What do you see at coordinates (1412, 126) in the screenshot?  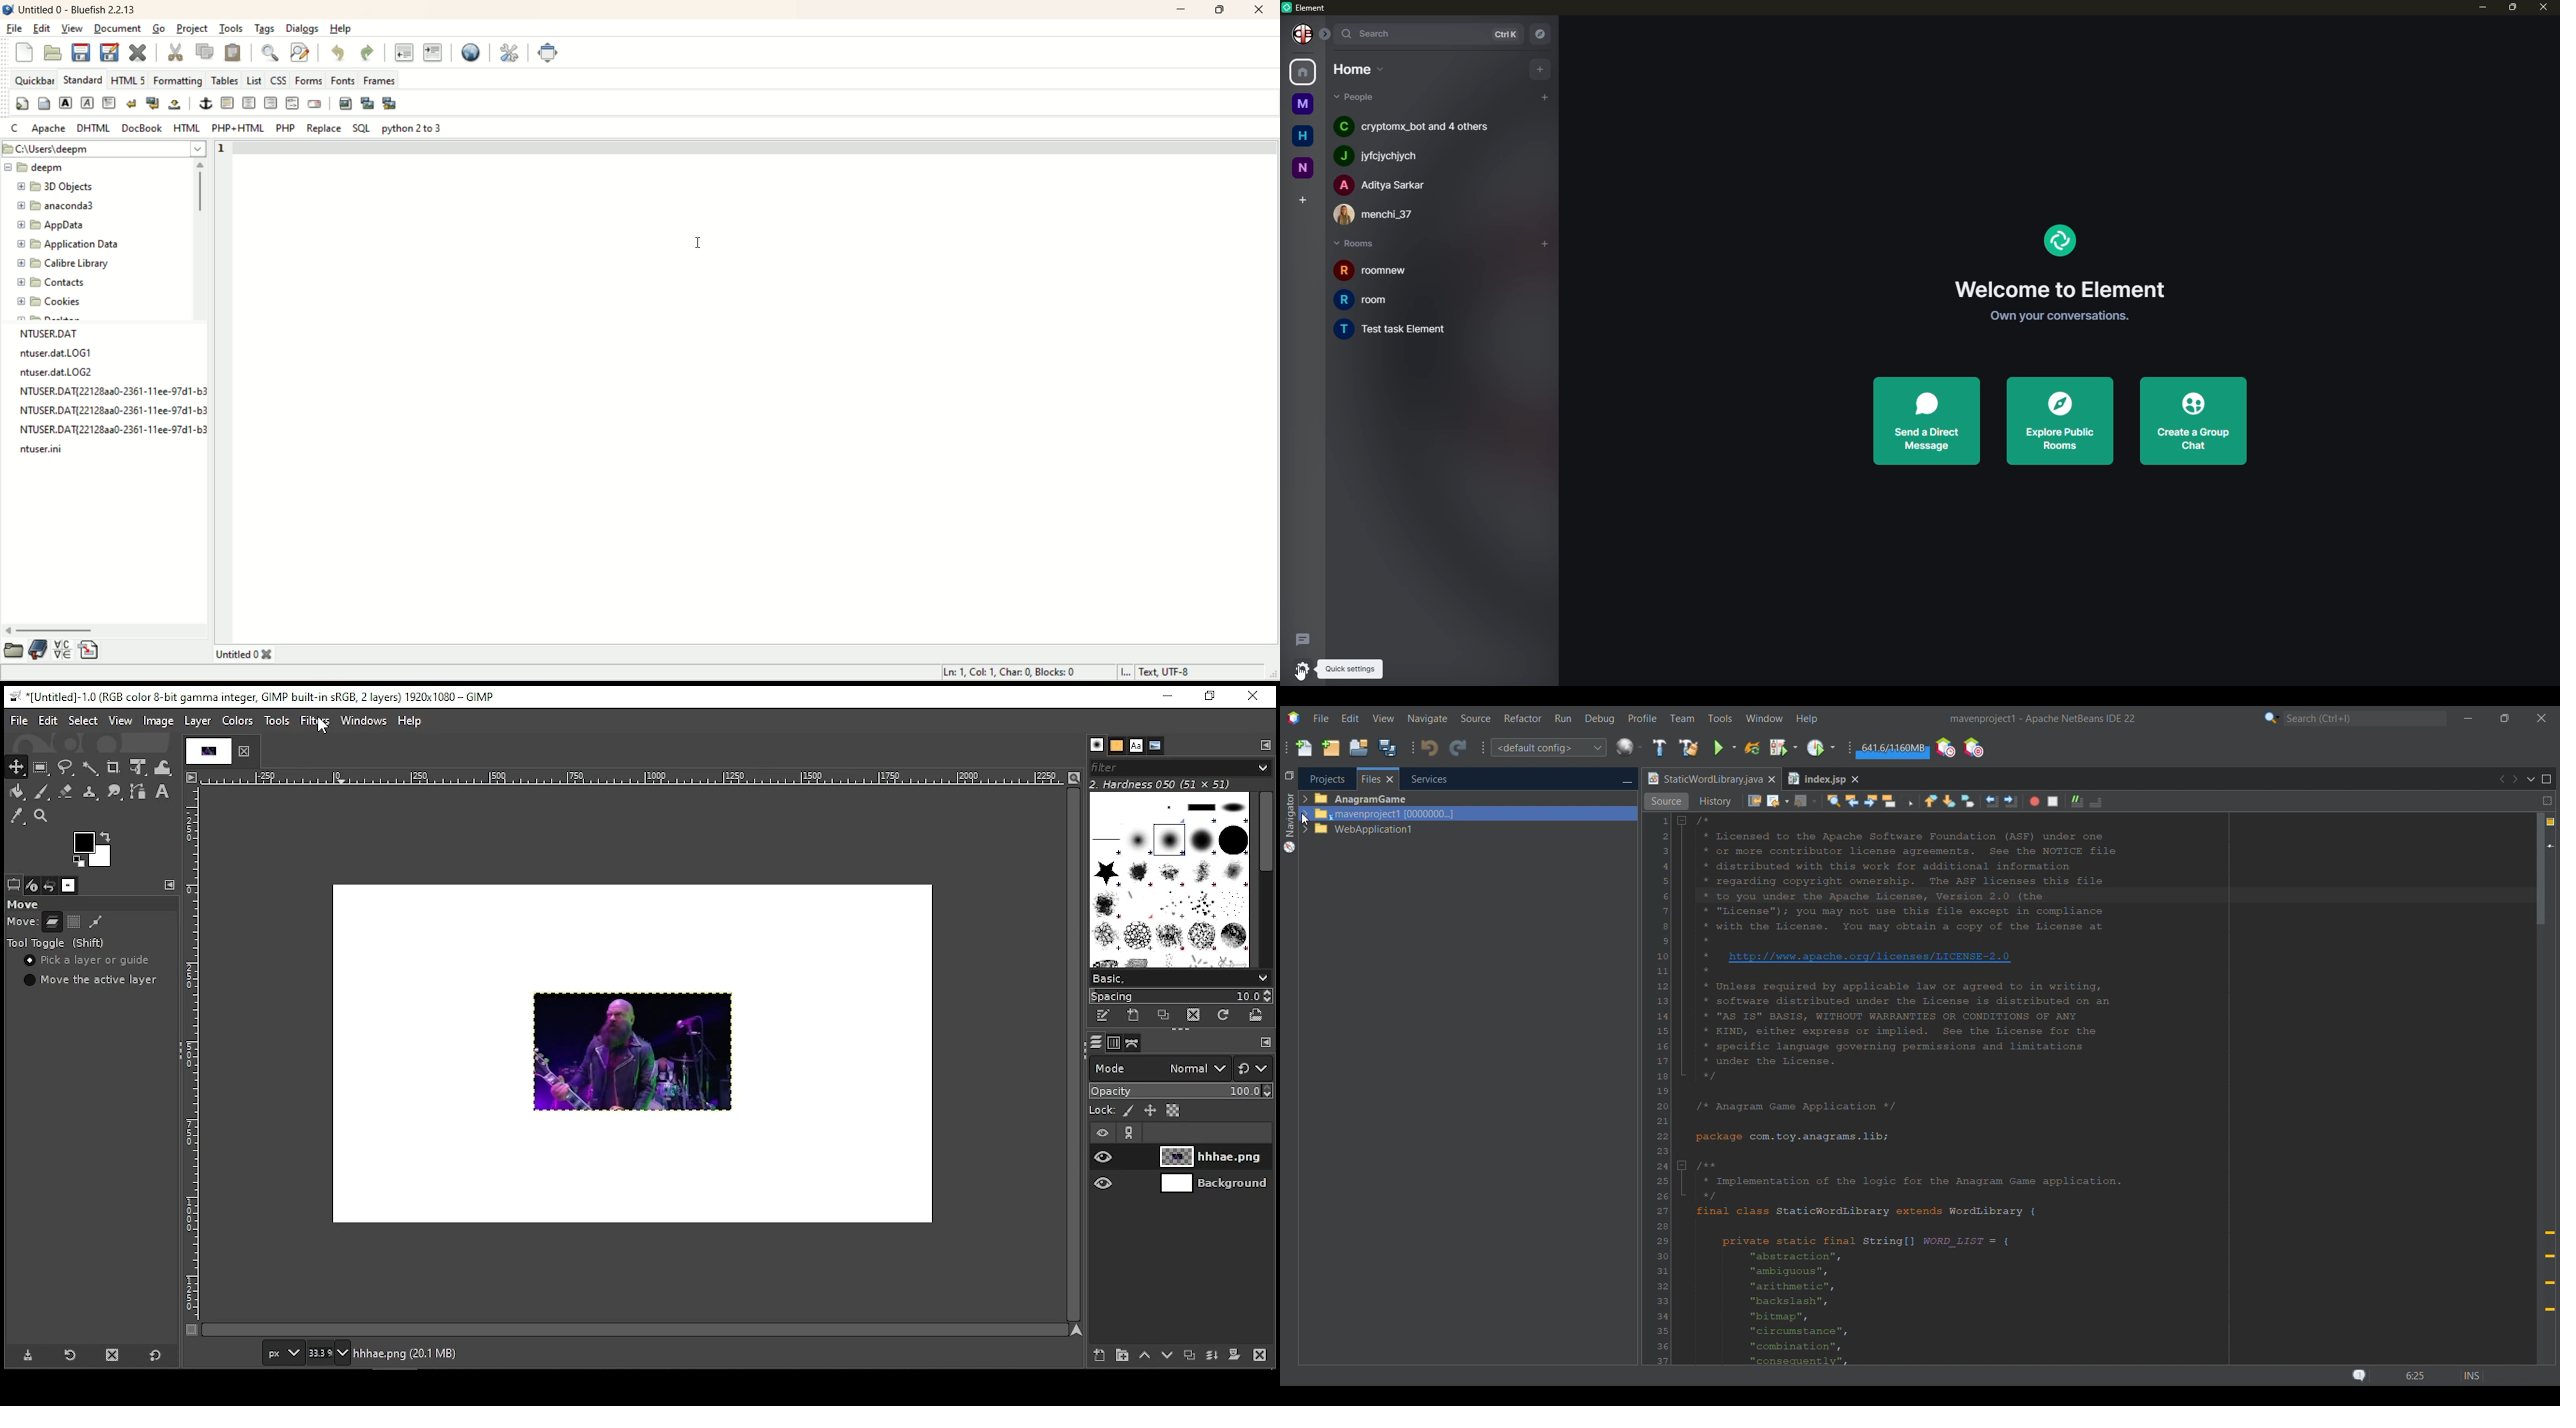 I see `people` at bounding box center [1412, 126].